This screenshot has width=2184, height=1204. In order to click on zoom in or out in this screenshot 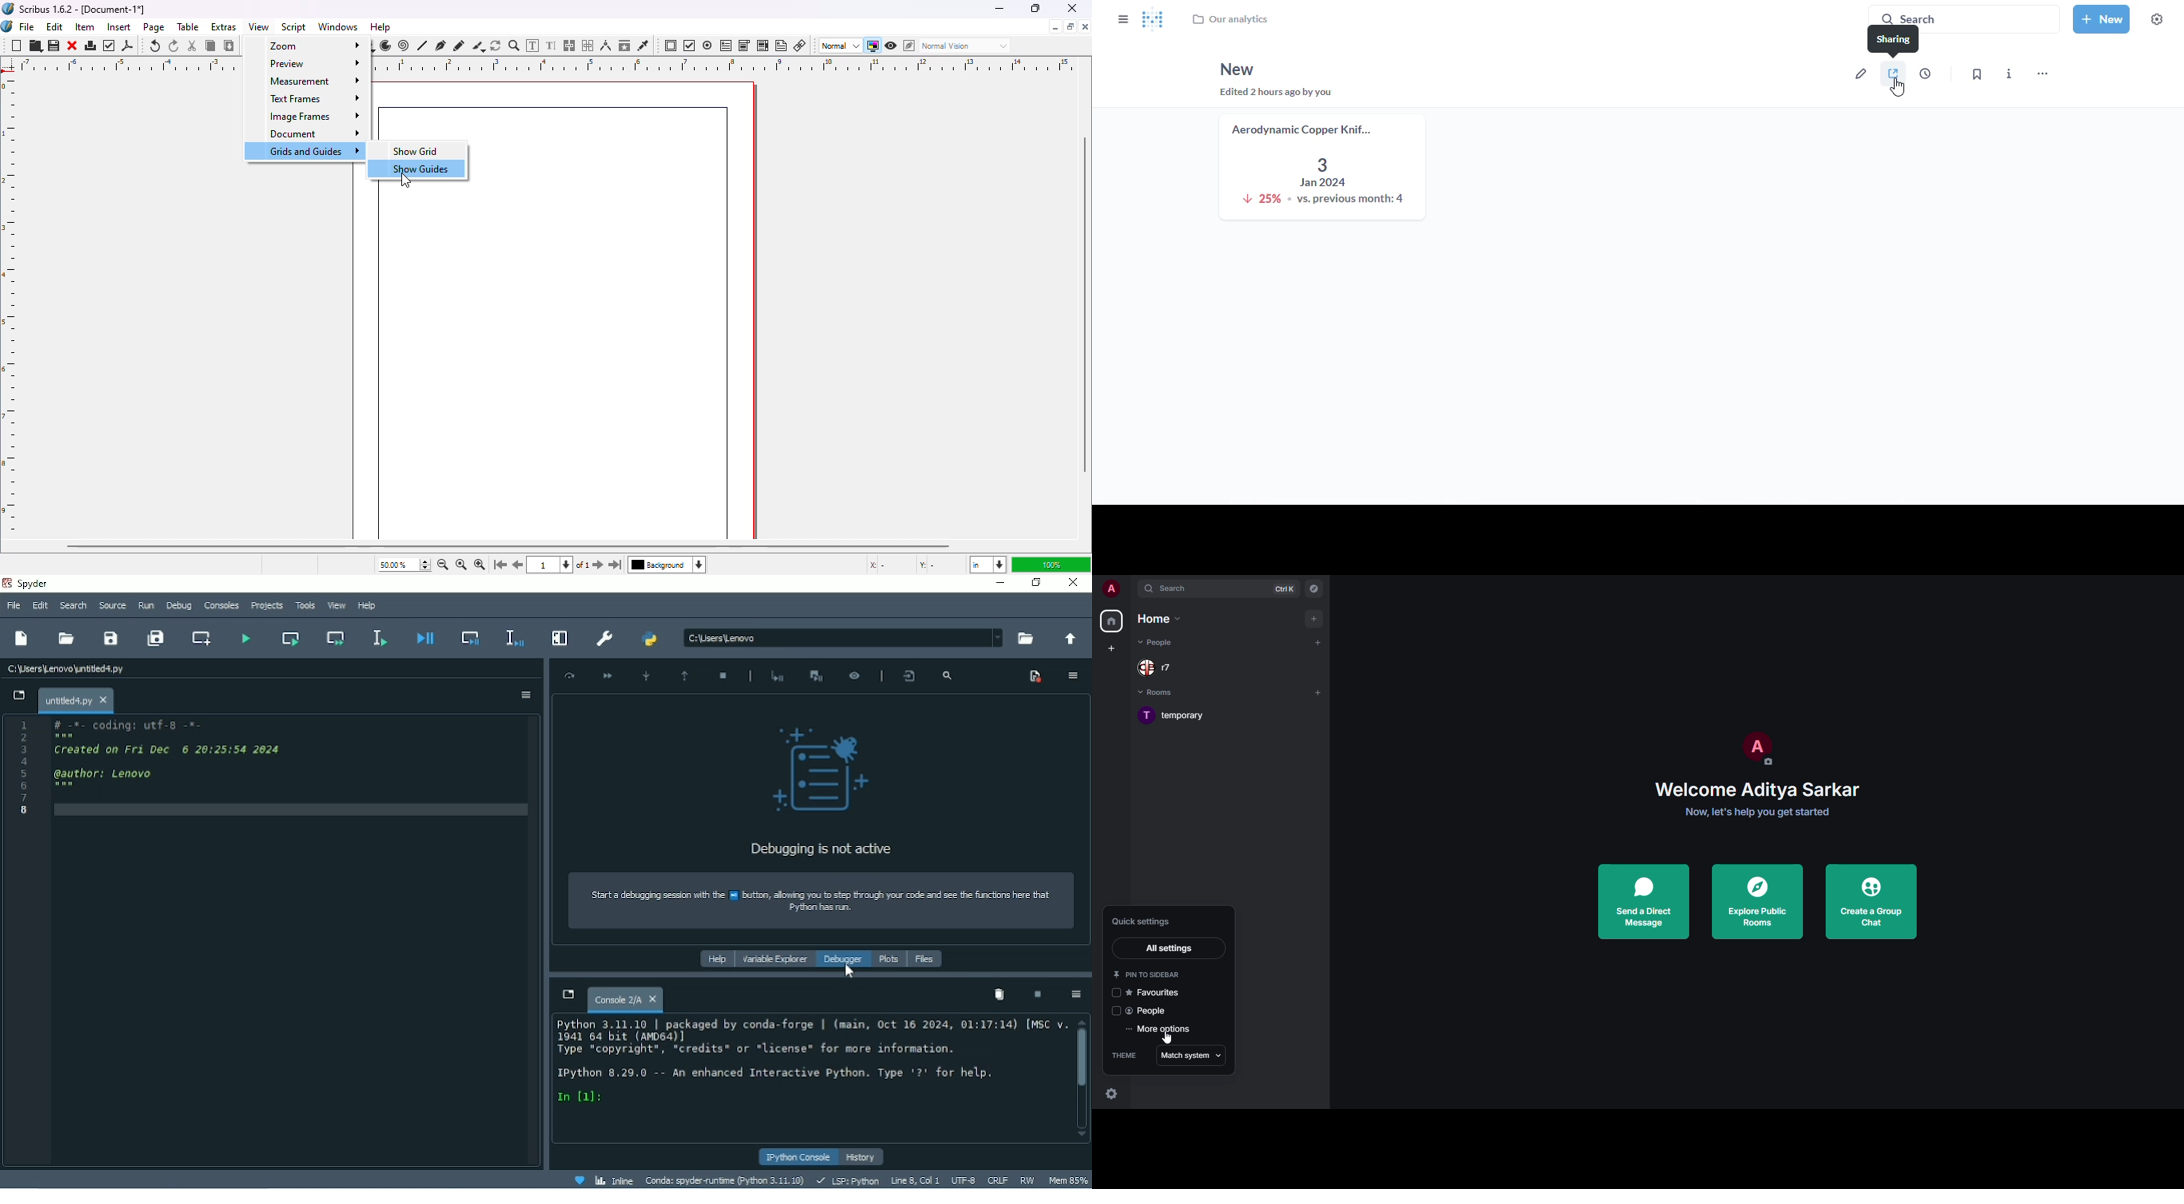, I will do `click(514, 46)`.